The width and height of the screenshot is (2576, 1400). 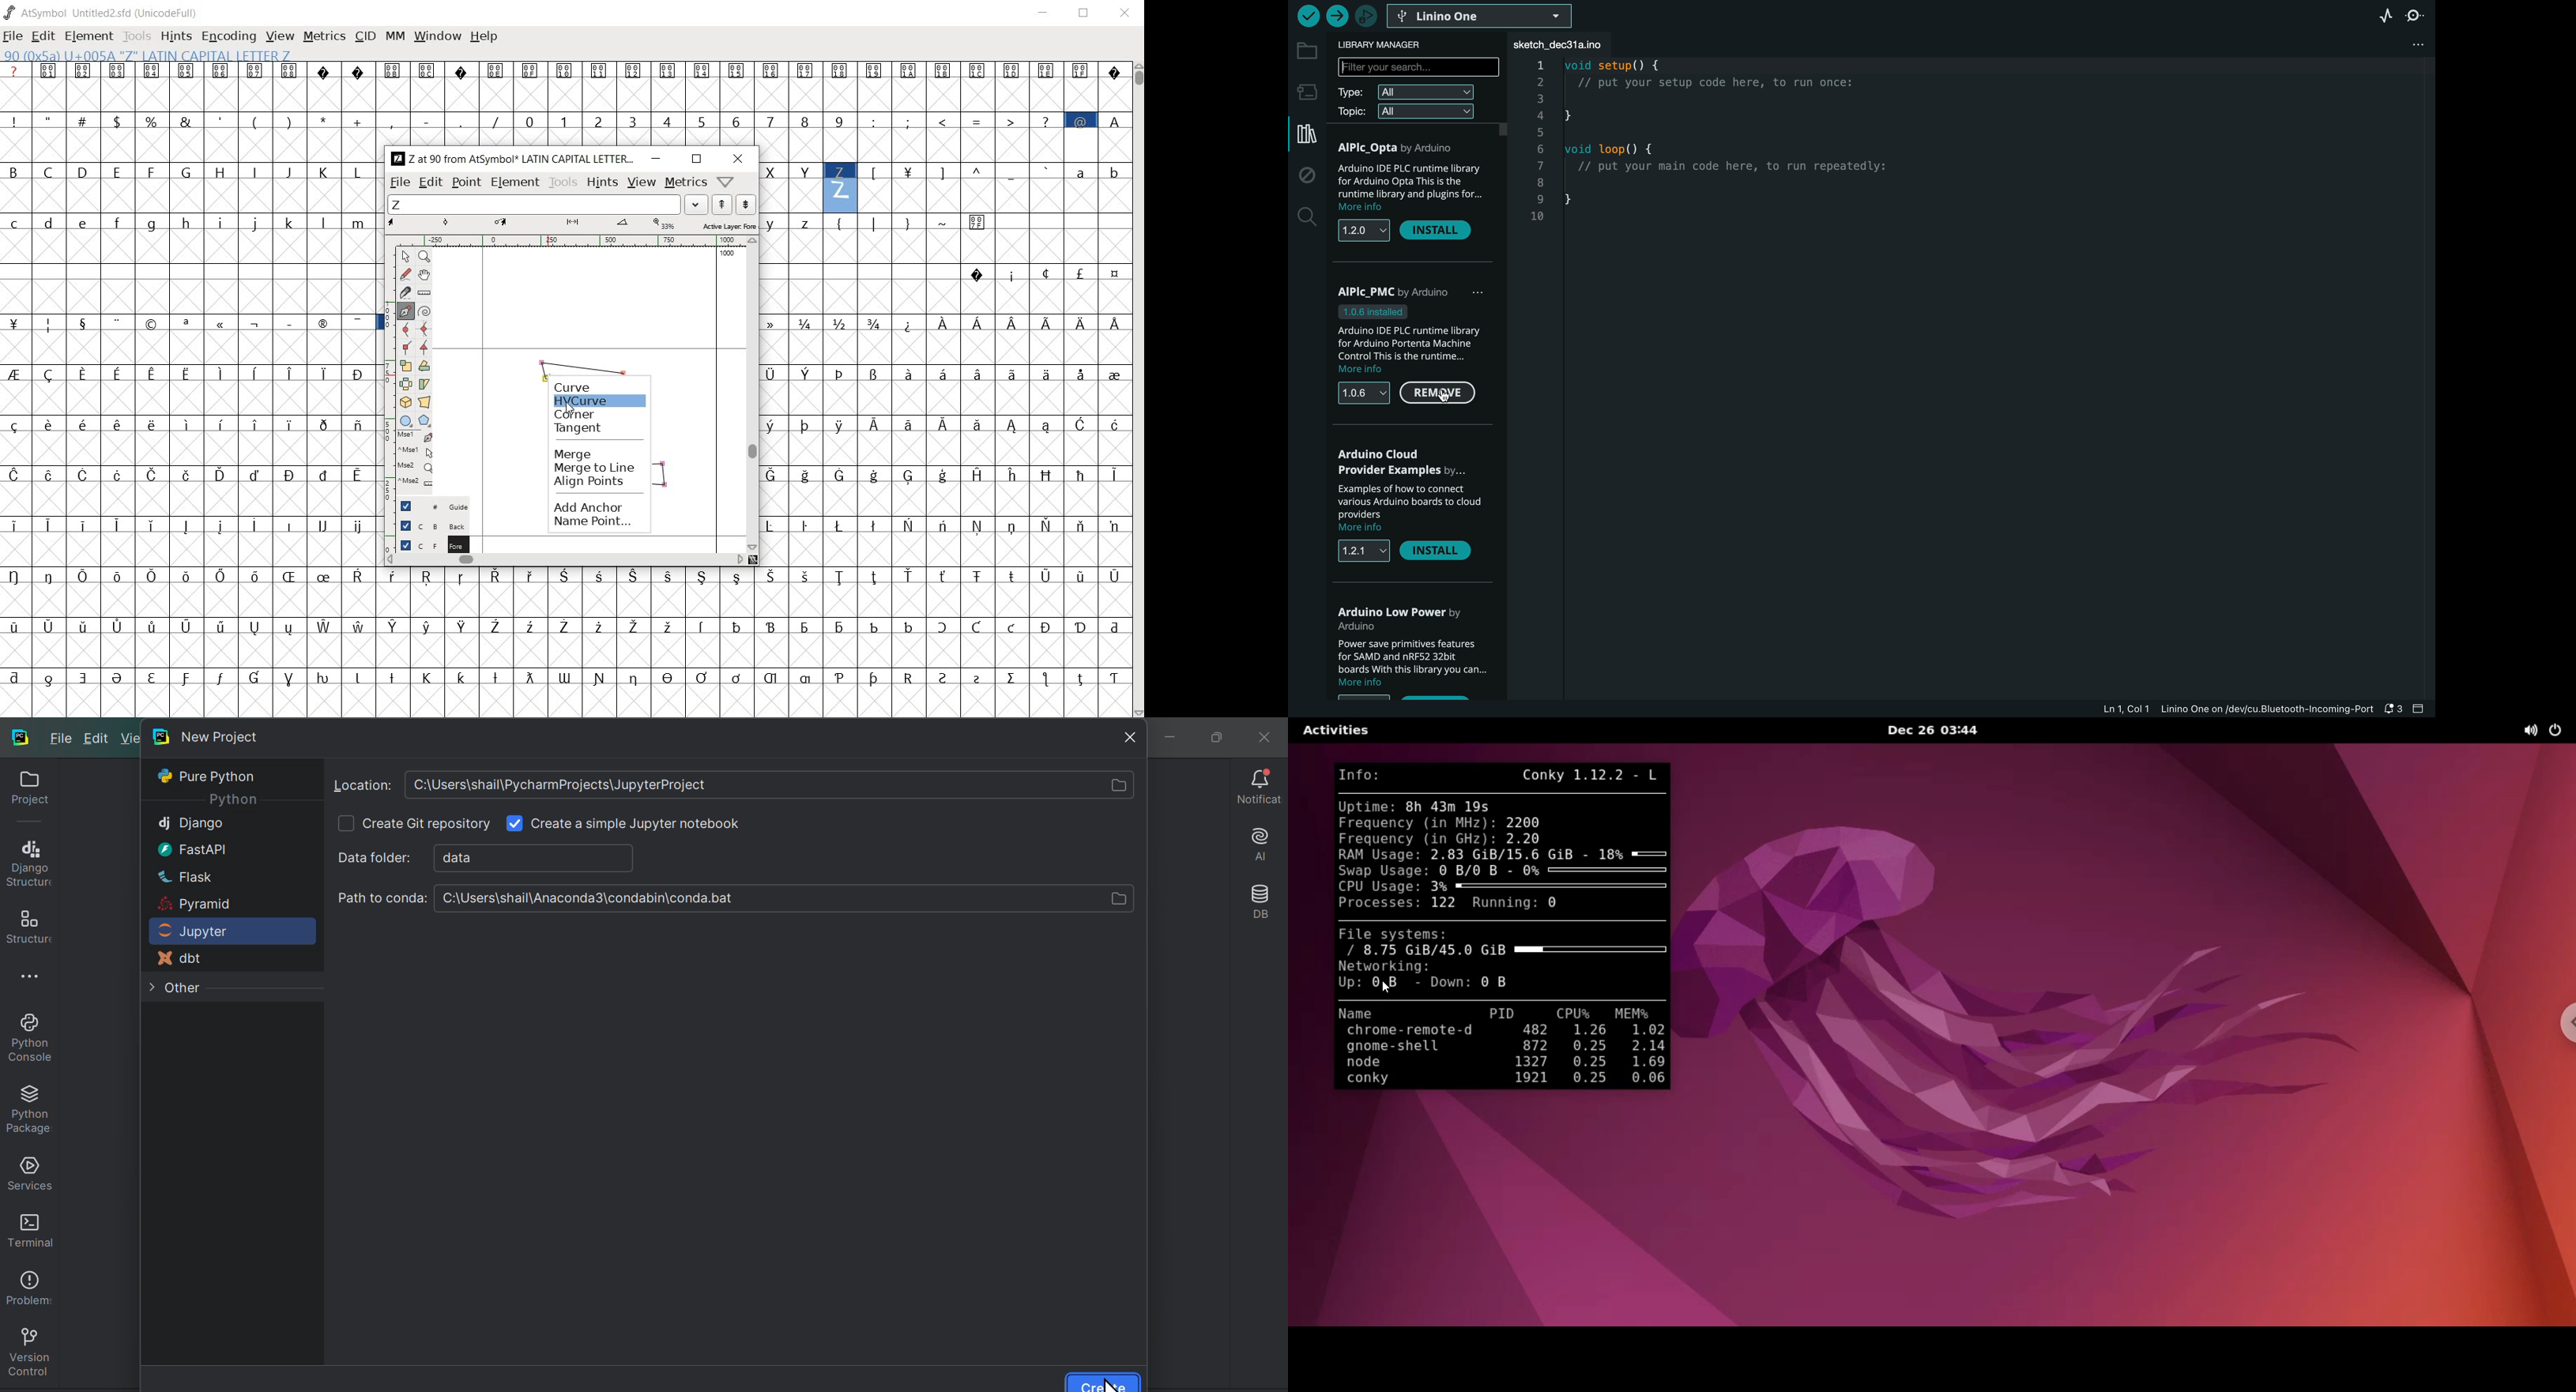 I want to click on New, so click(x=133, y=739).